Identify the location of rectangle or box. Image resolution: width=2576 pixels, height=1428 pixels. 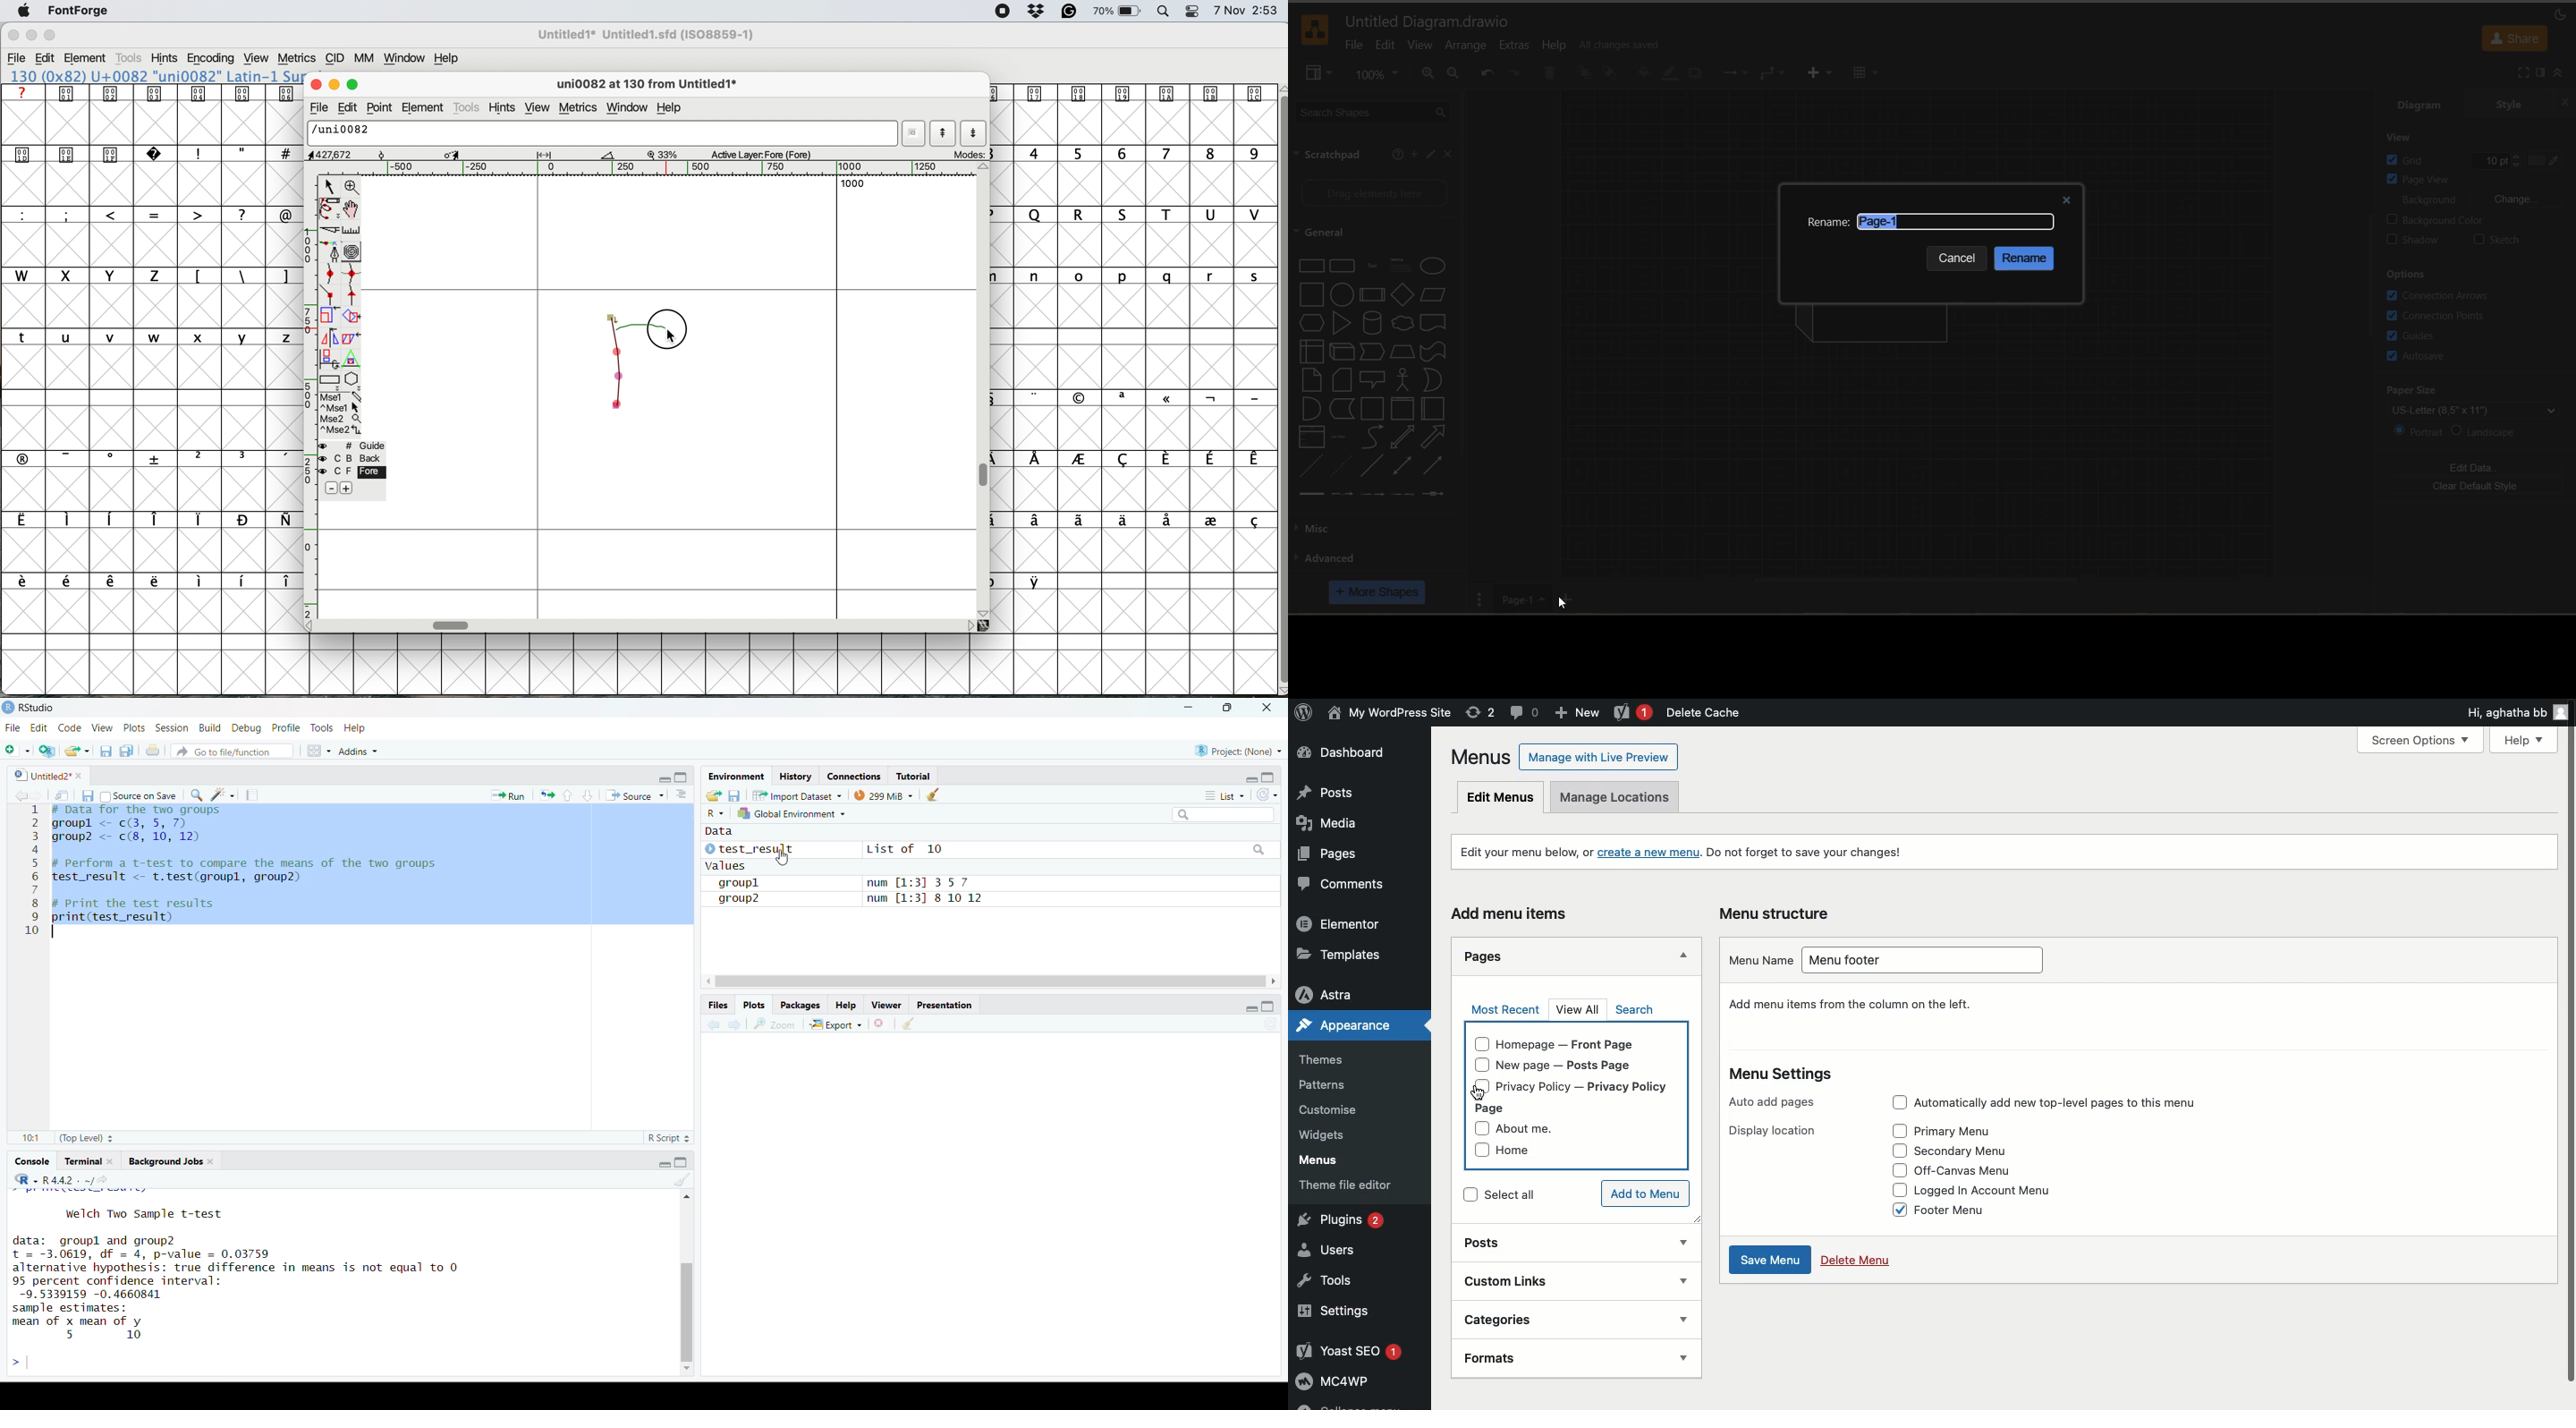
(331, 381).